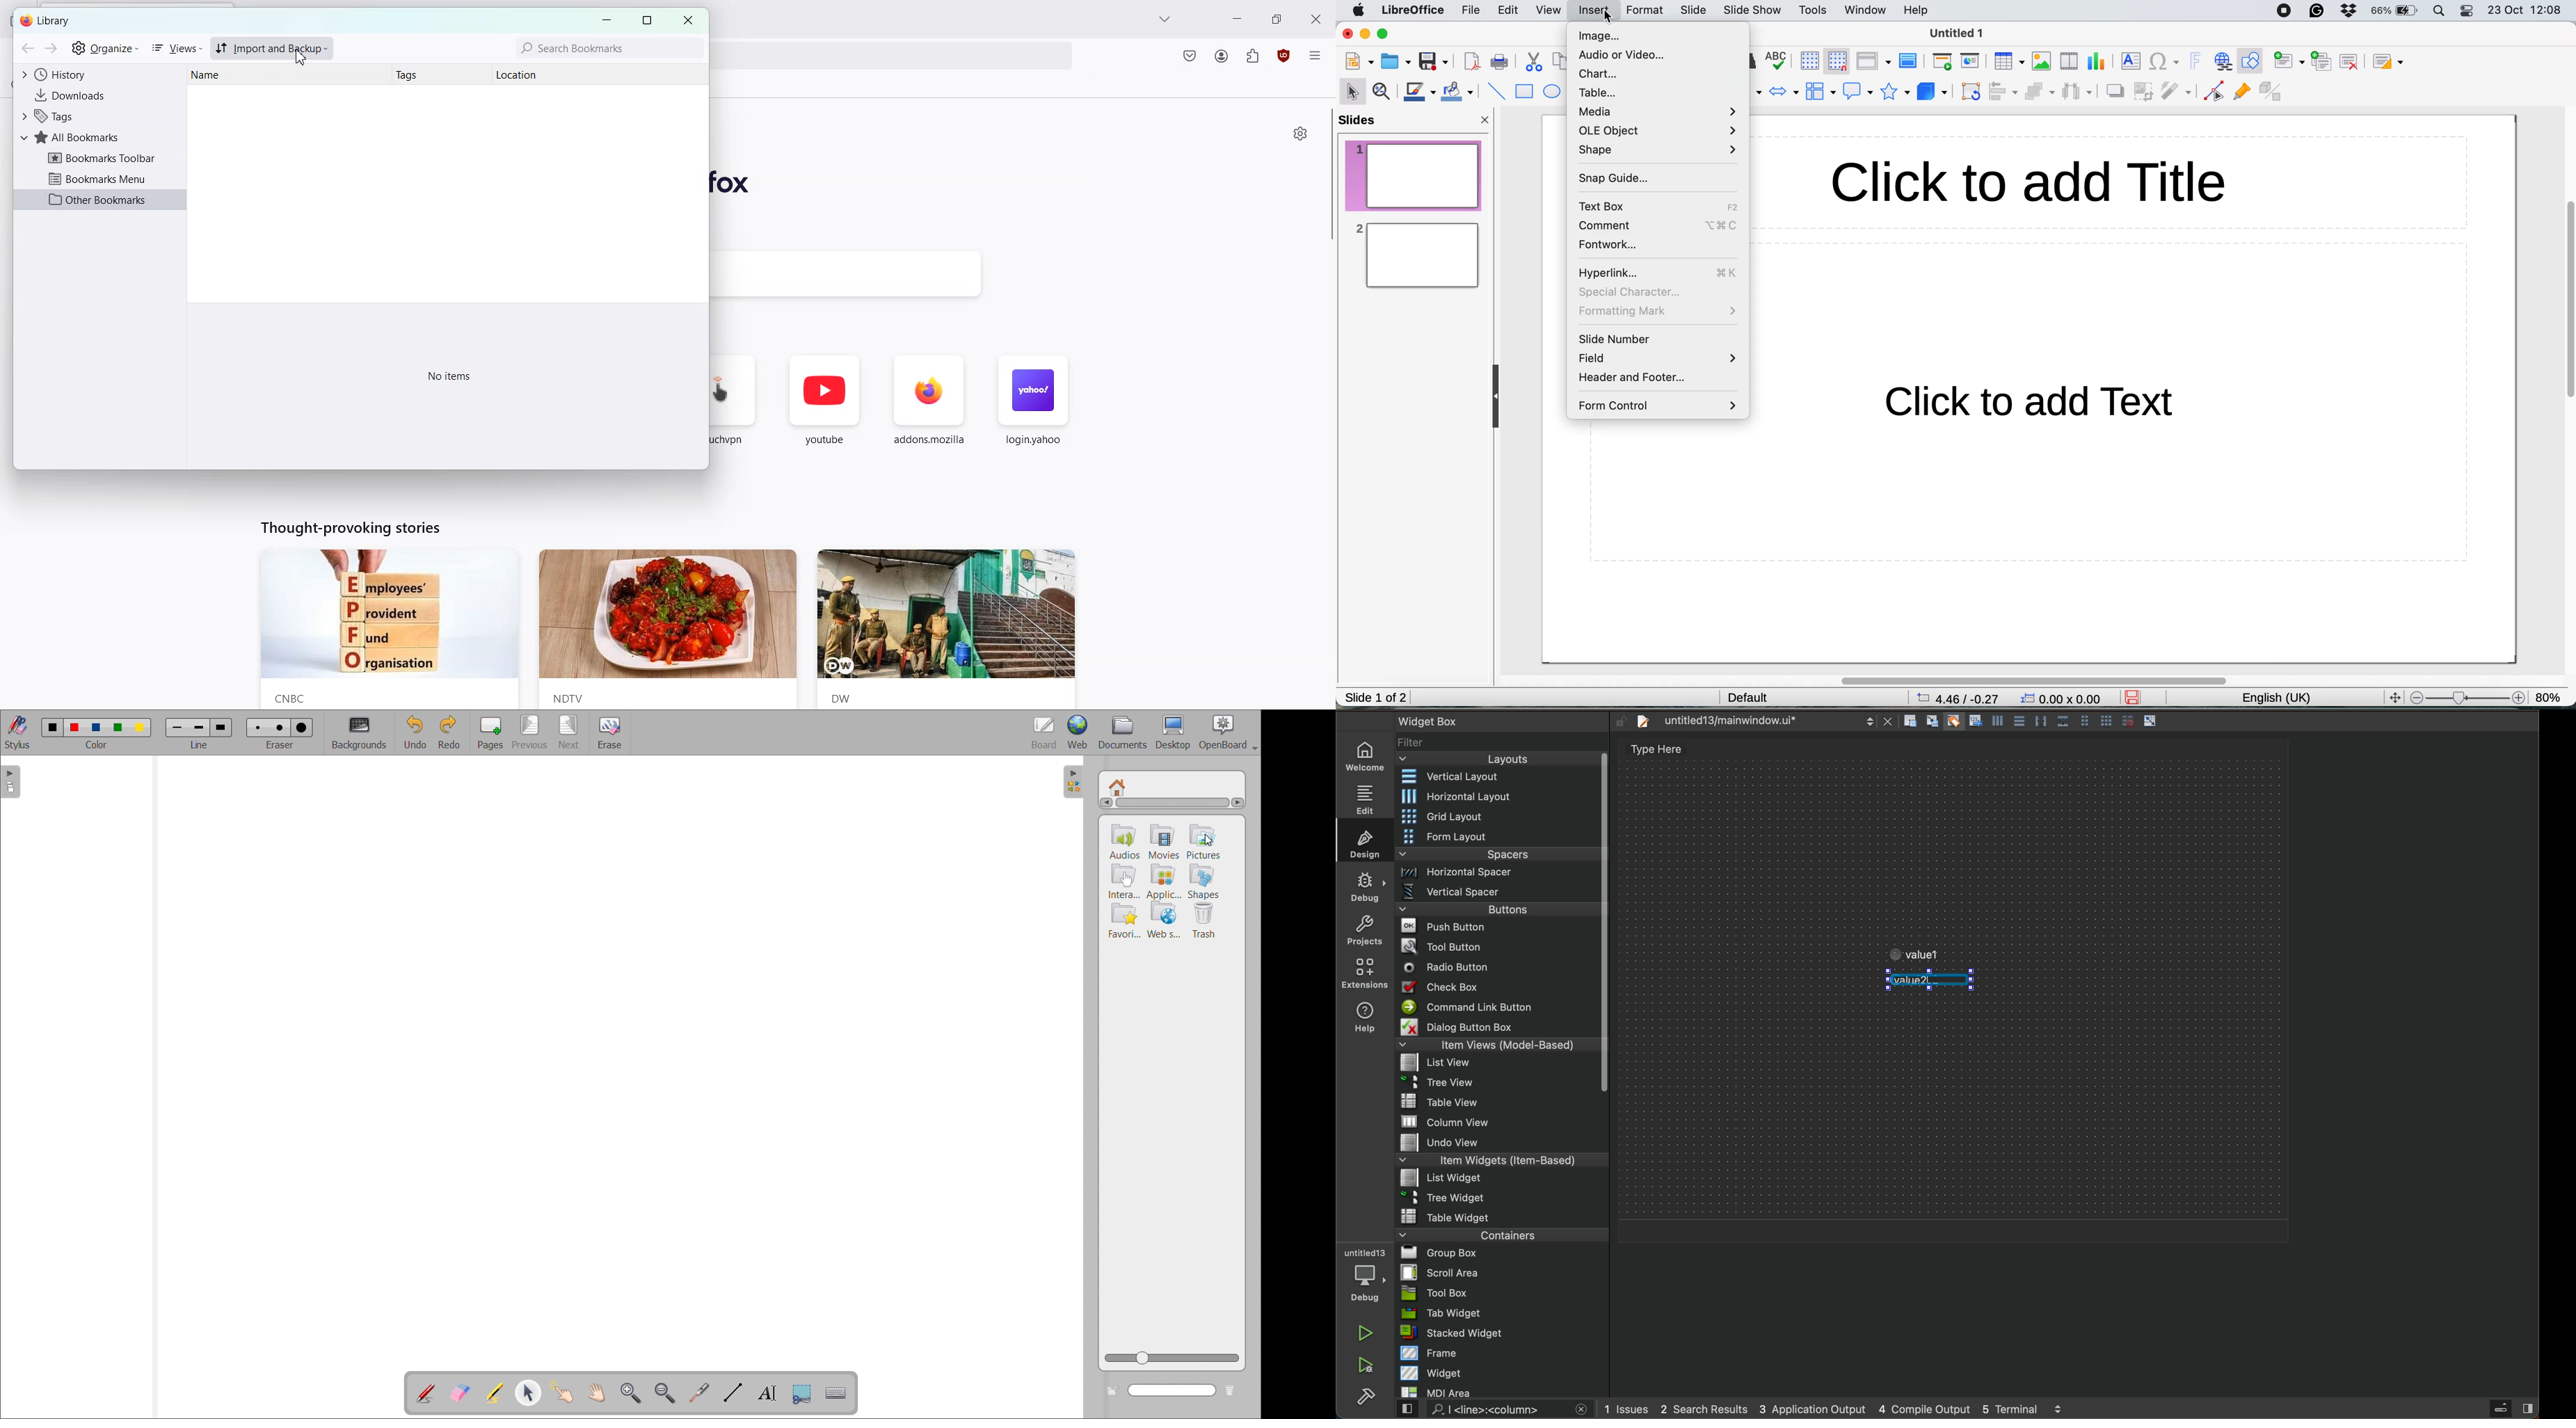 This screenshot has width=2576, height=1428. Describe the element at coordinates (1362, 840) in the screenshot. I see `design` at that location.